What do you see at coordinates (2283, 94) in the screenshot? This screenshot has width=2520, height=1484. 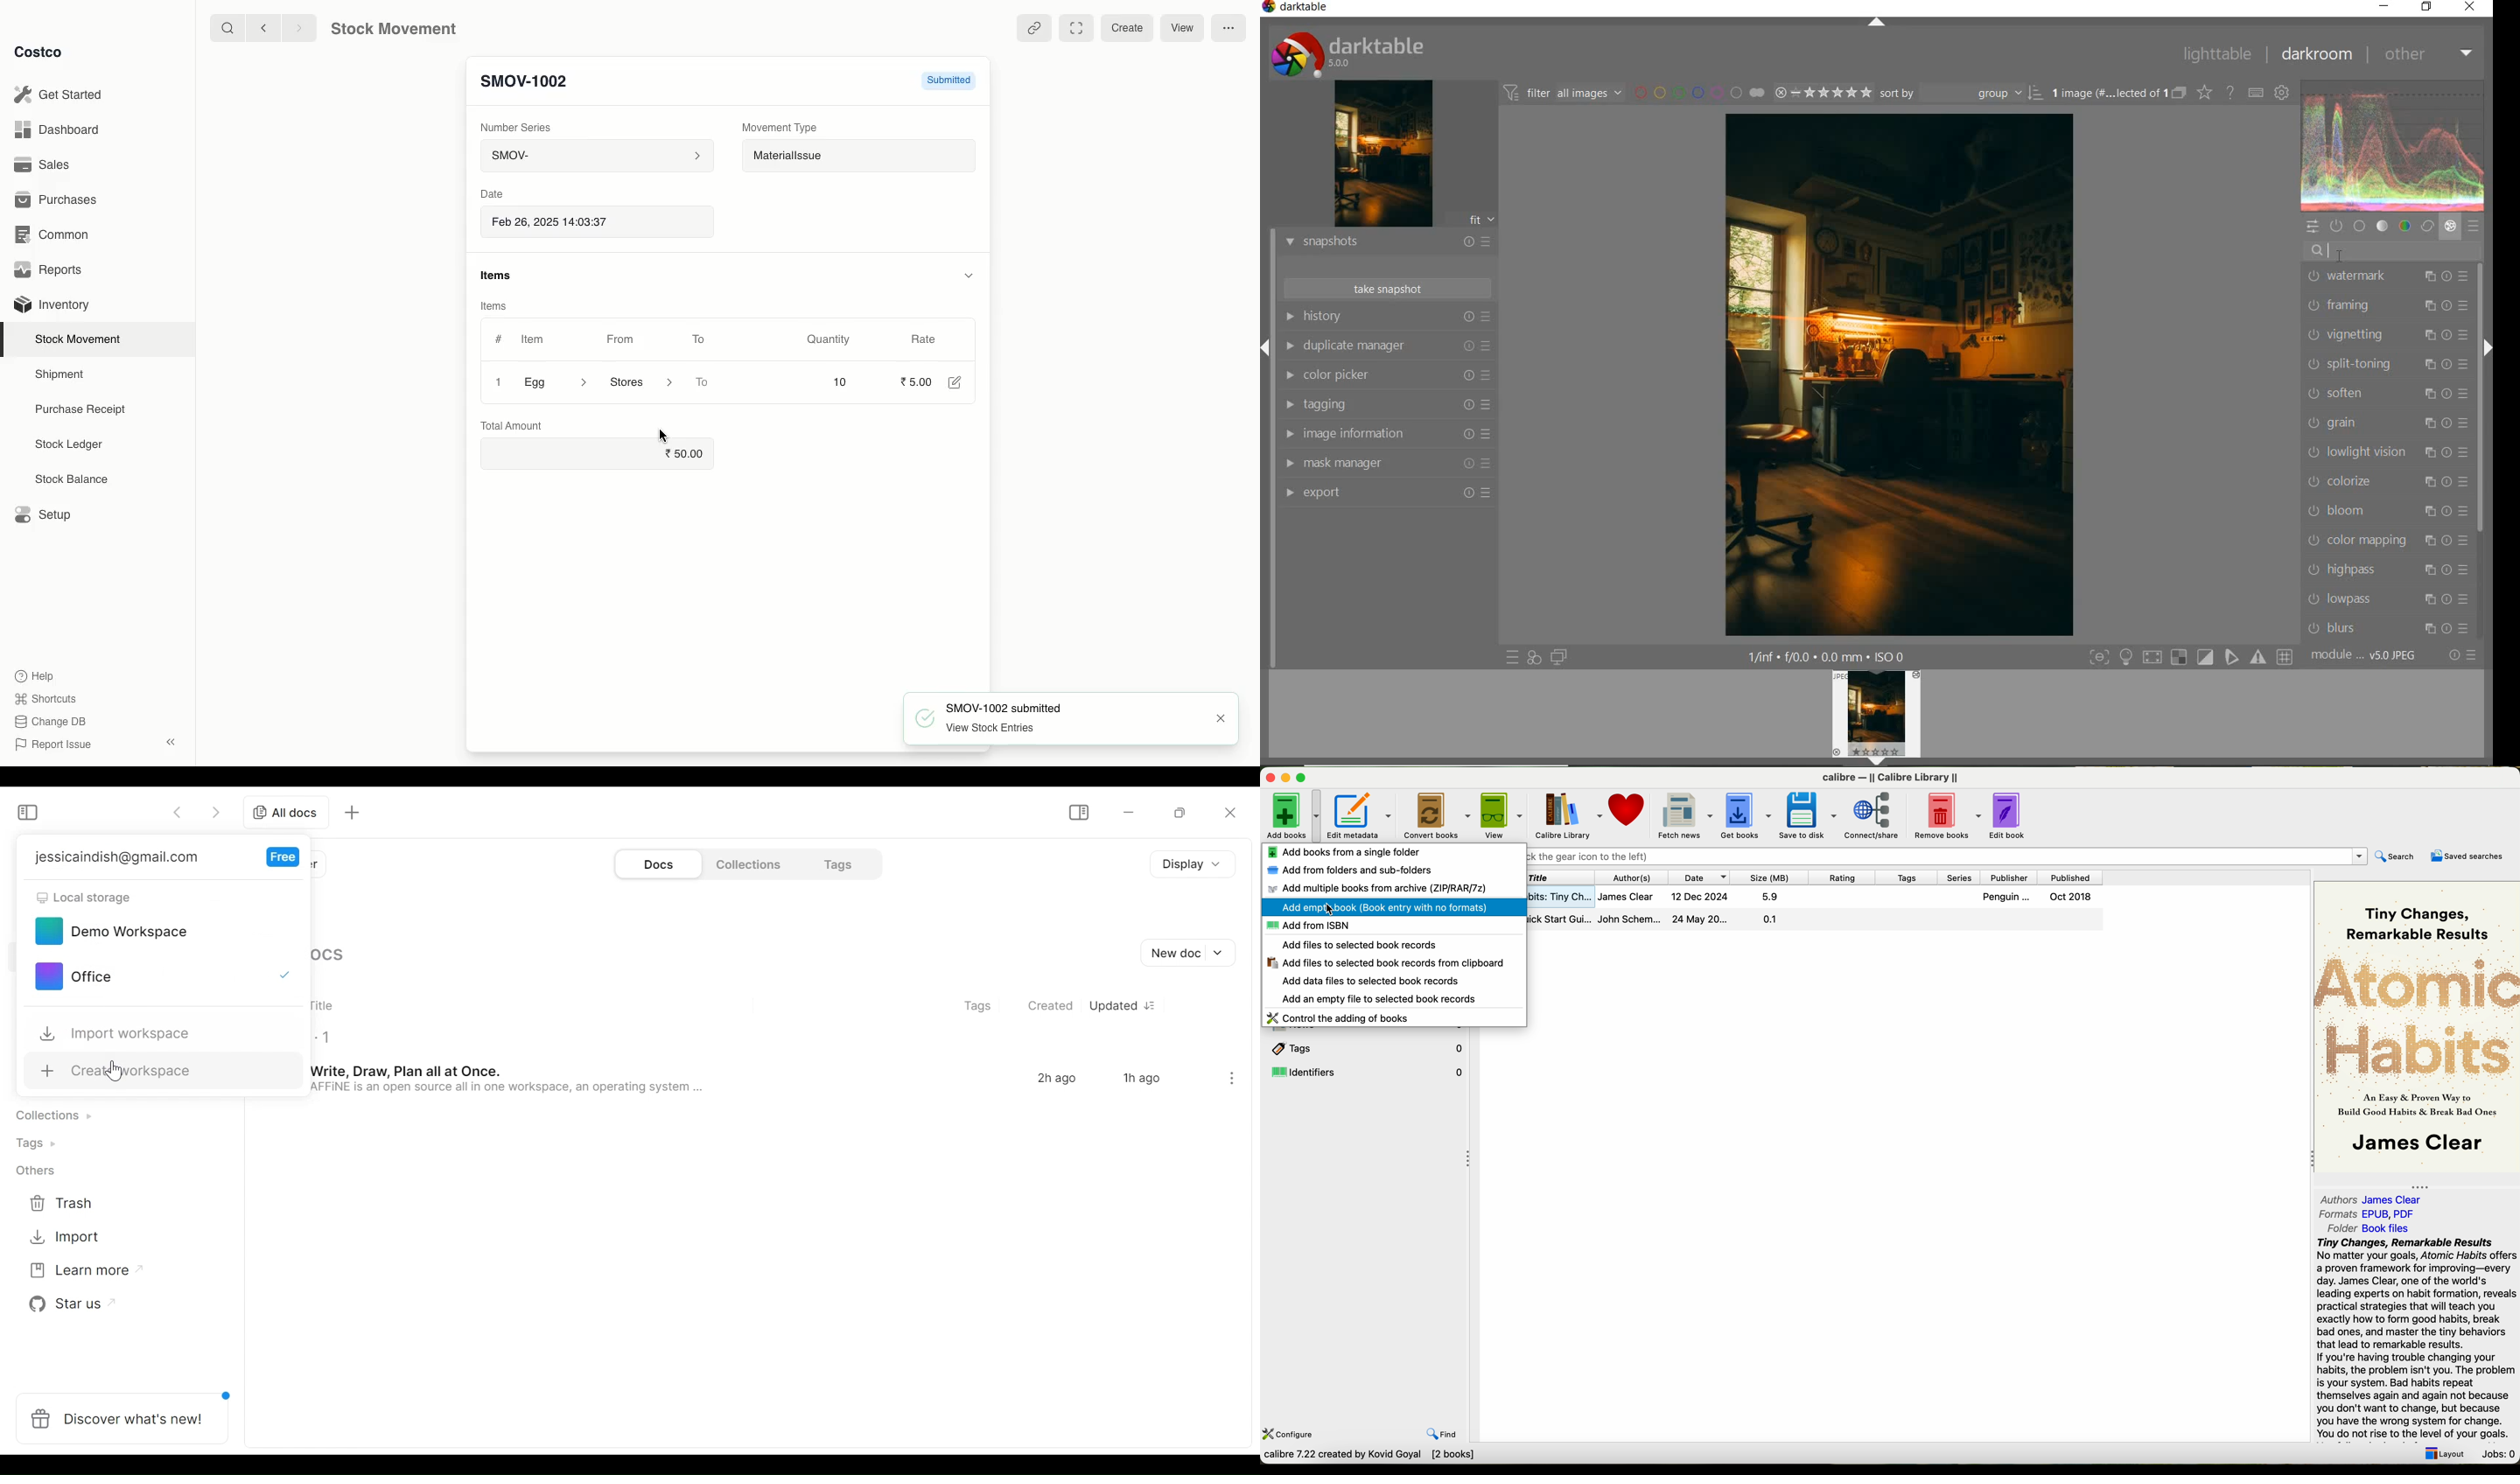 I see `show global preferences` at bounding box center [2283, 94].